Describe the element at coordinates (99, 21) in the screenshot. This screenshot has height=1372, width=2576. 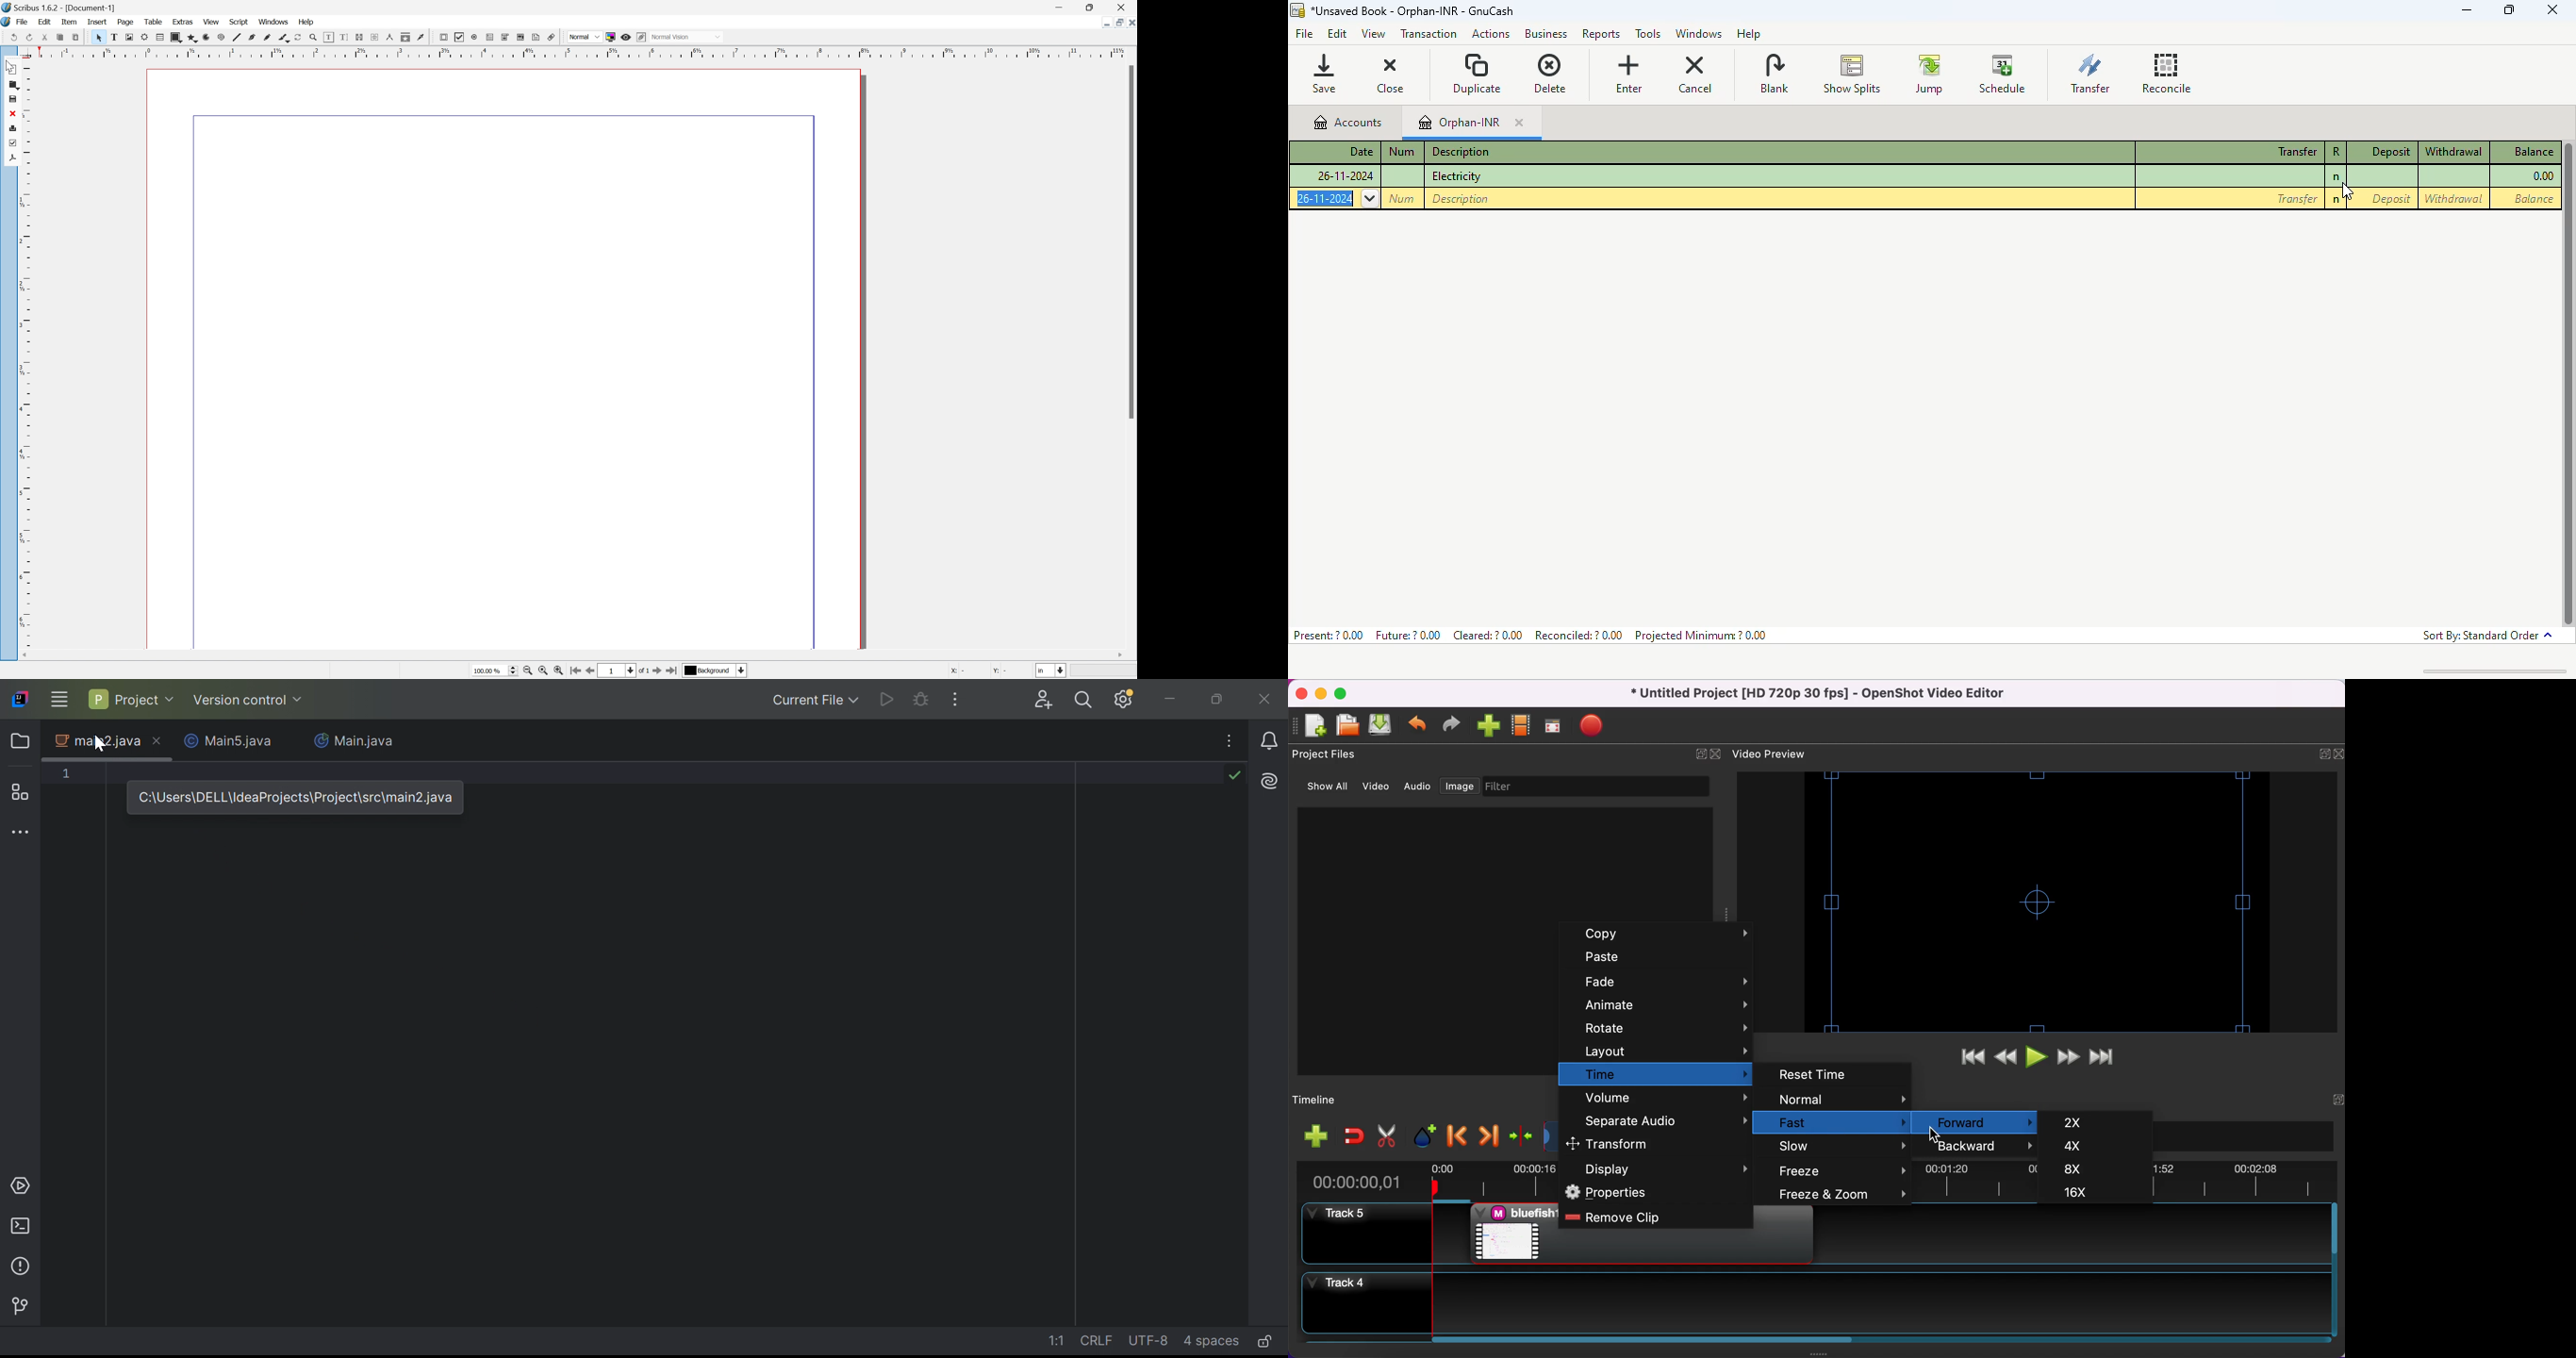
I see `insert` at that location.